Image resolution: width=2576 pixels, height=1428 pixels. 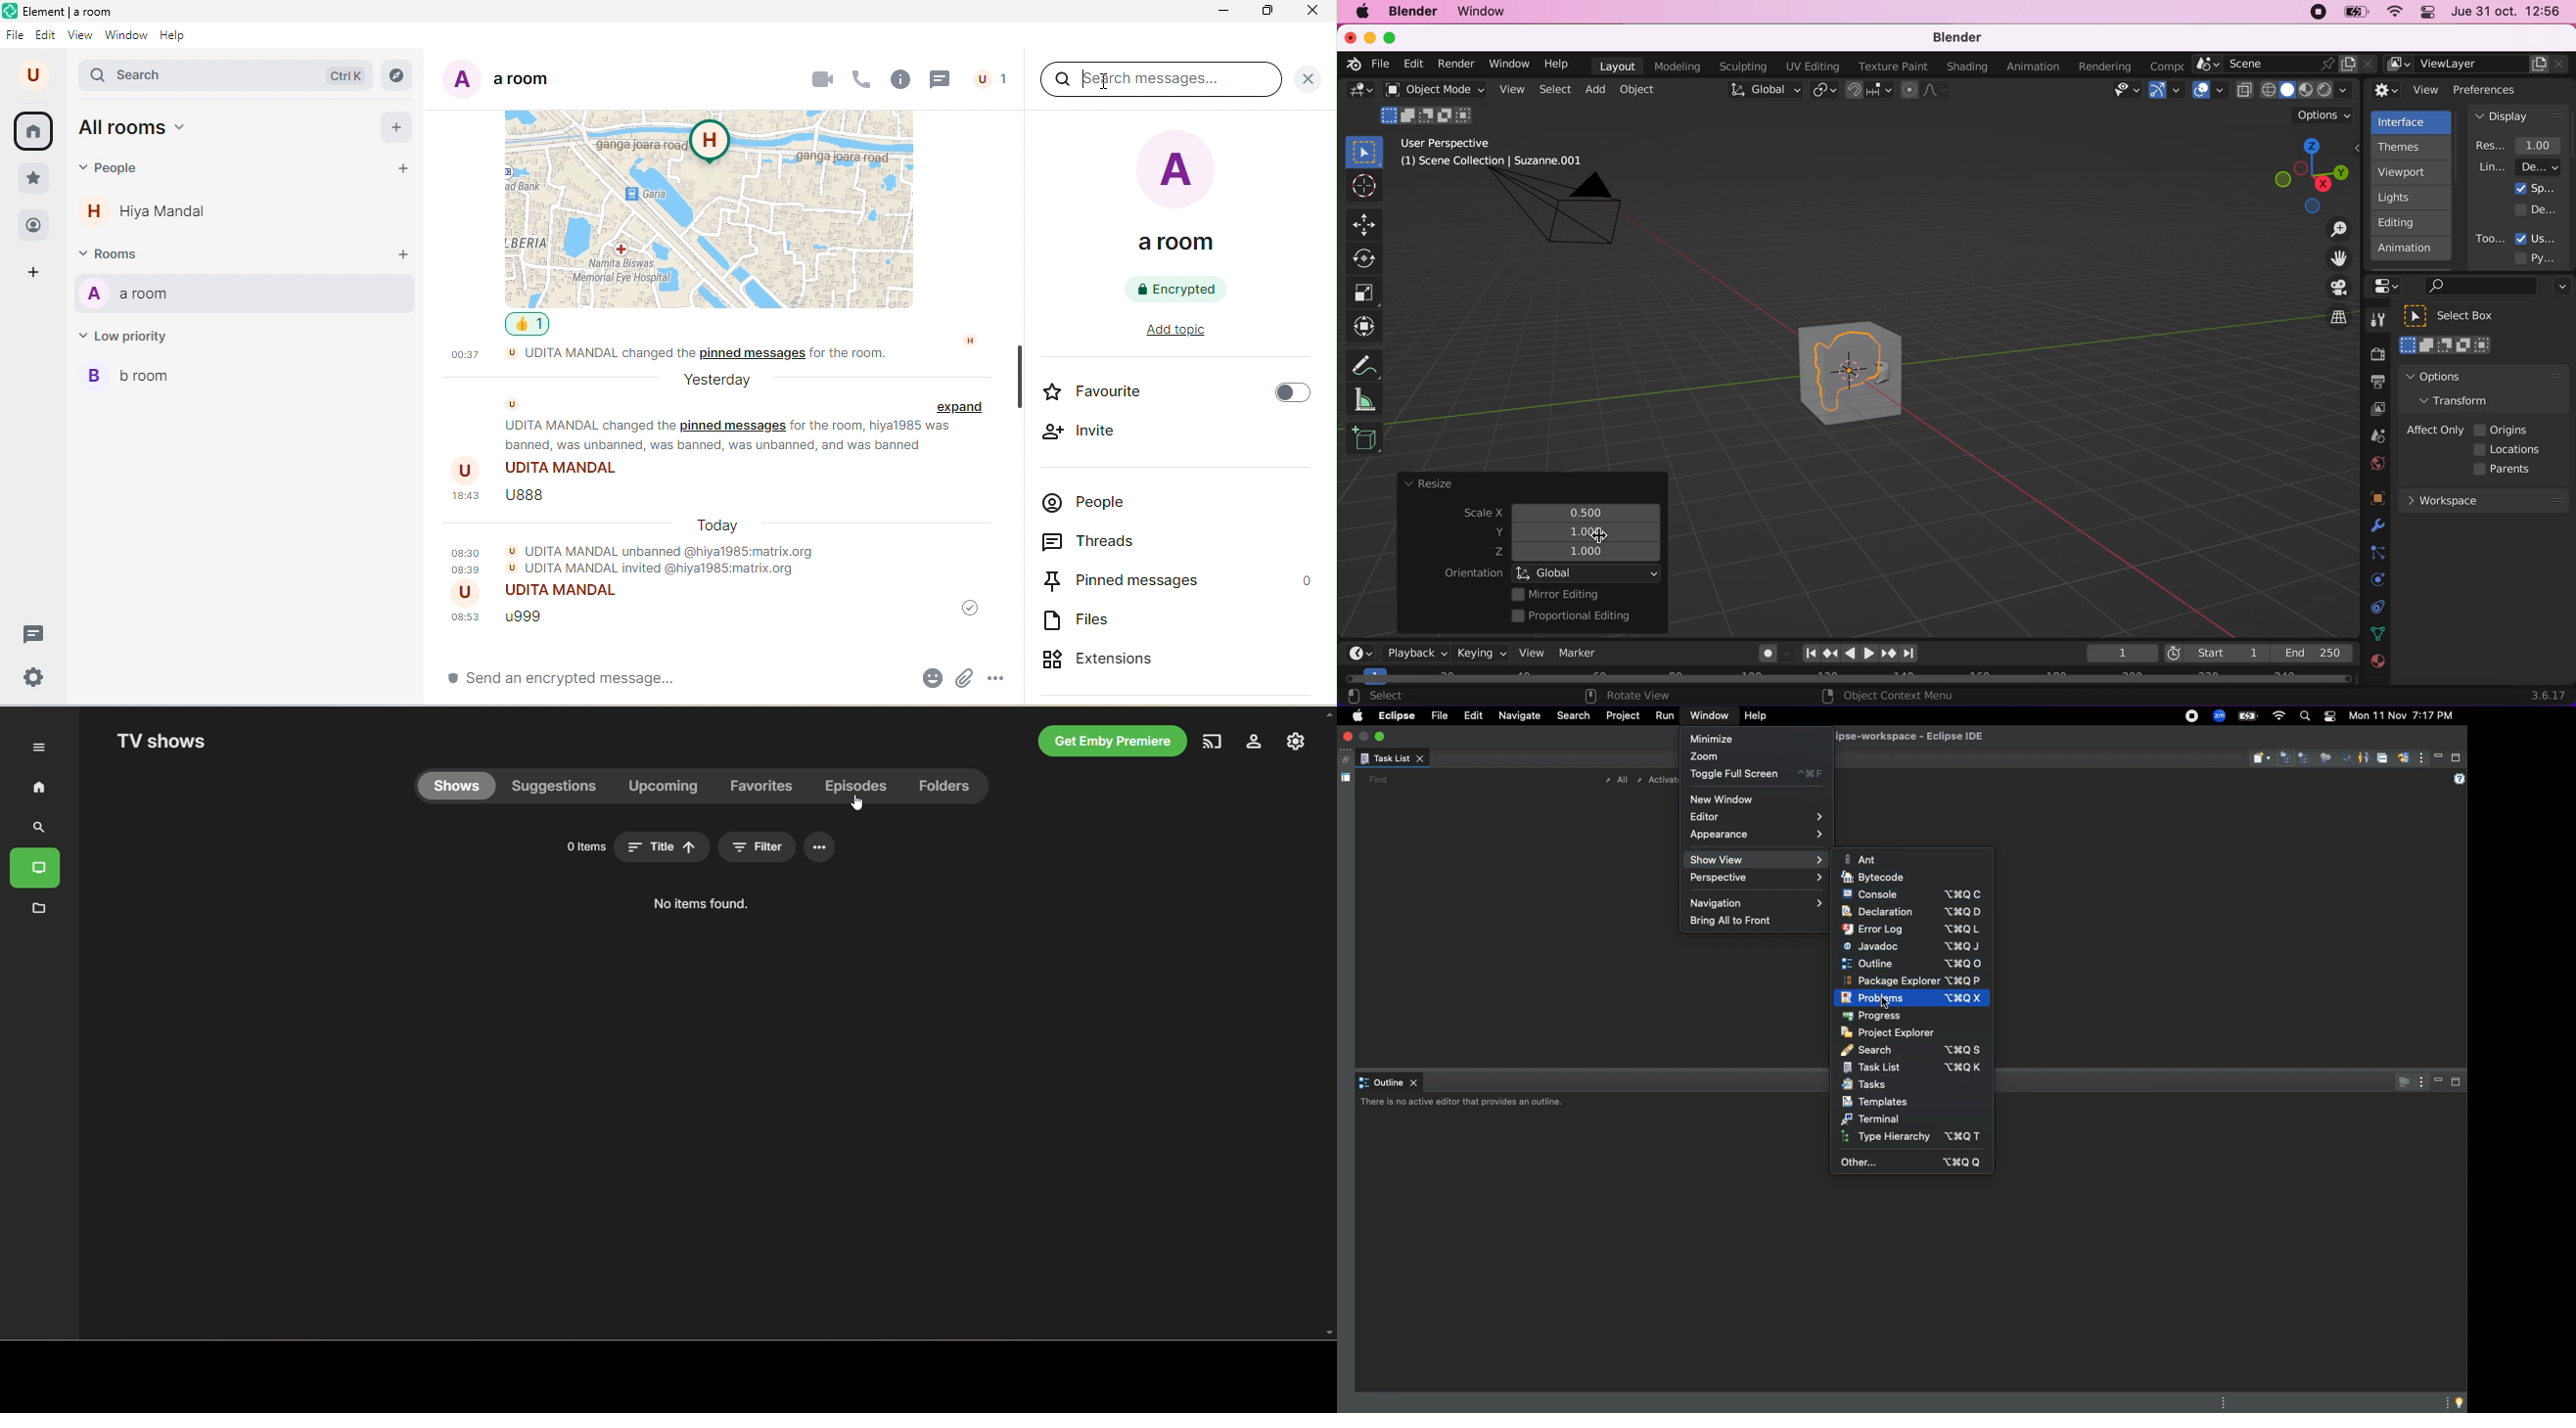 I want to click on keyframe, so click(x=2121, y=654).